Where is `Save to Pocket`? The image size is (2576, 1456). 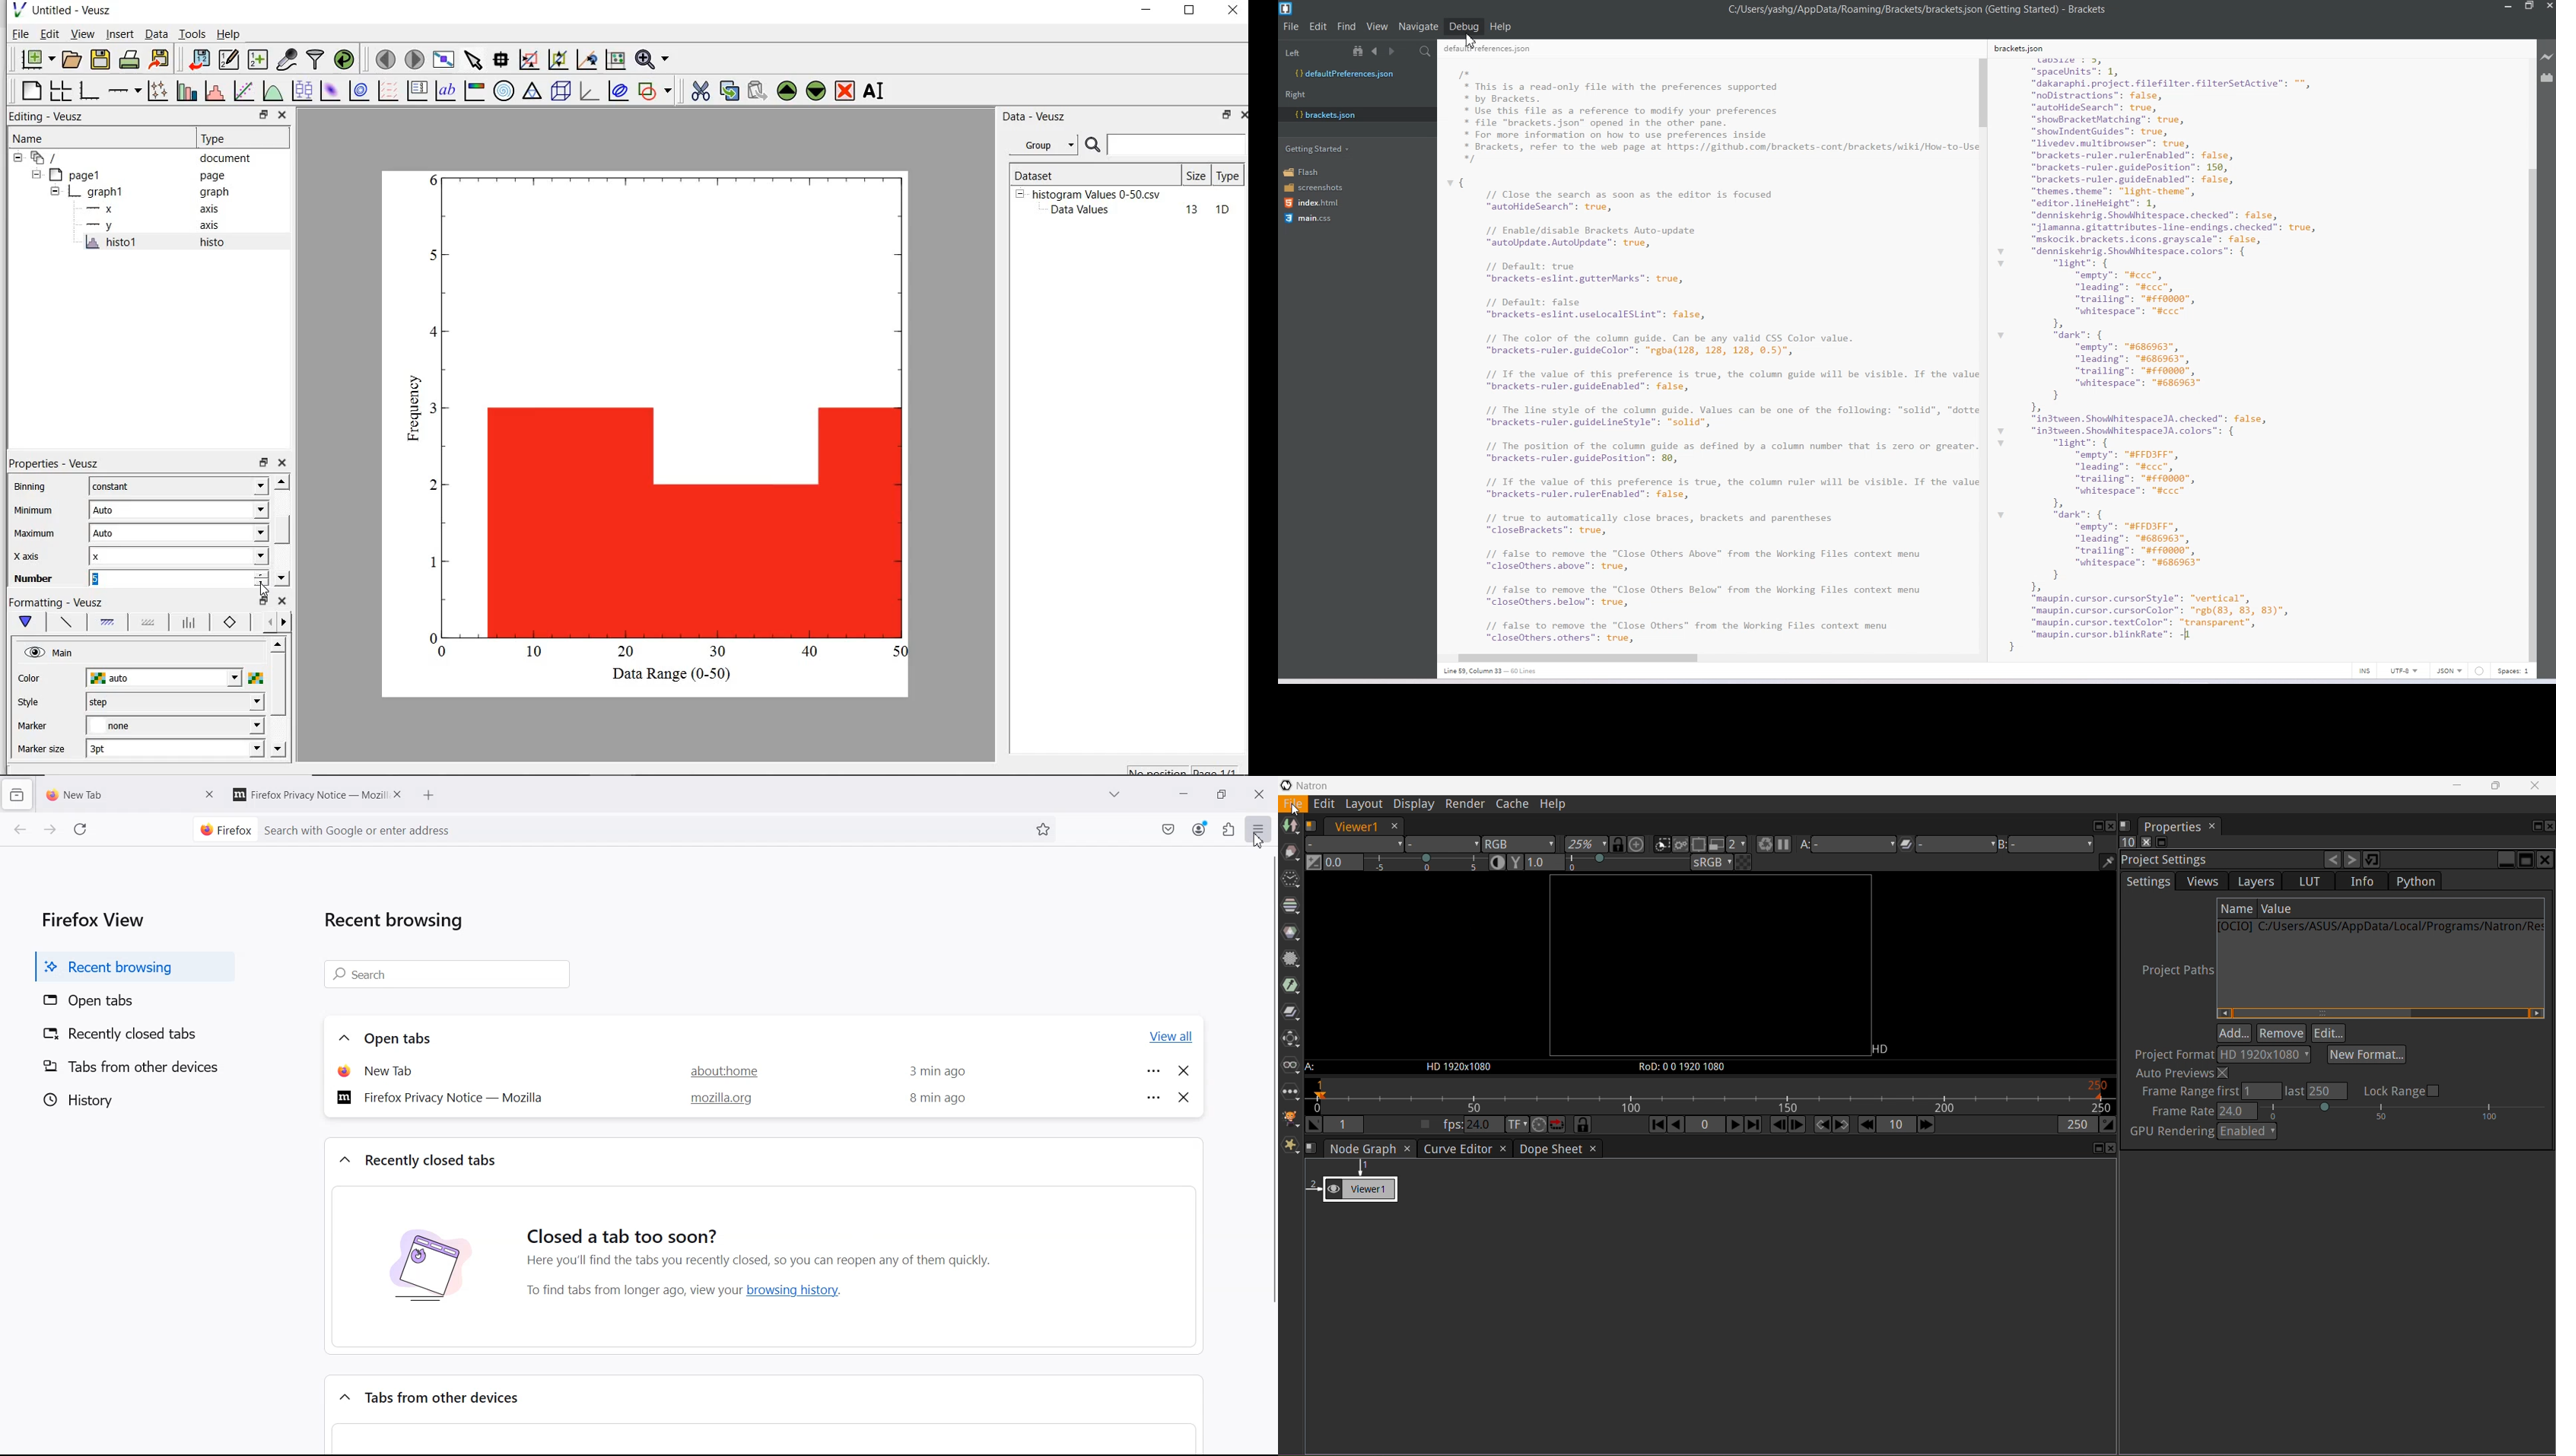 Save to Pocket is located at coordinates (1168, 829).